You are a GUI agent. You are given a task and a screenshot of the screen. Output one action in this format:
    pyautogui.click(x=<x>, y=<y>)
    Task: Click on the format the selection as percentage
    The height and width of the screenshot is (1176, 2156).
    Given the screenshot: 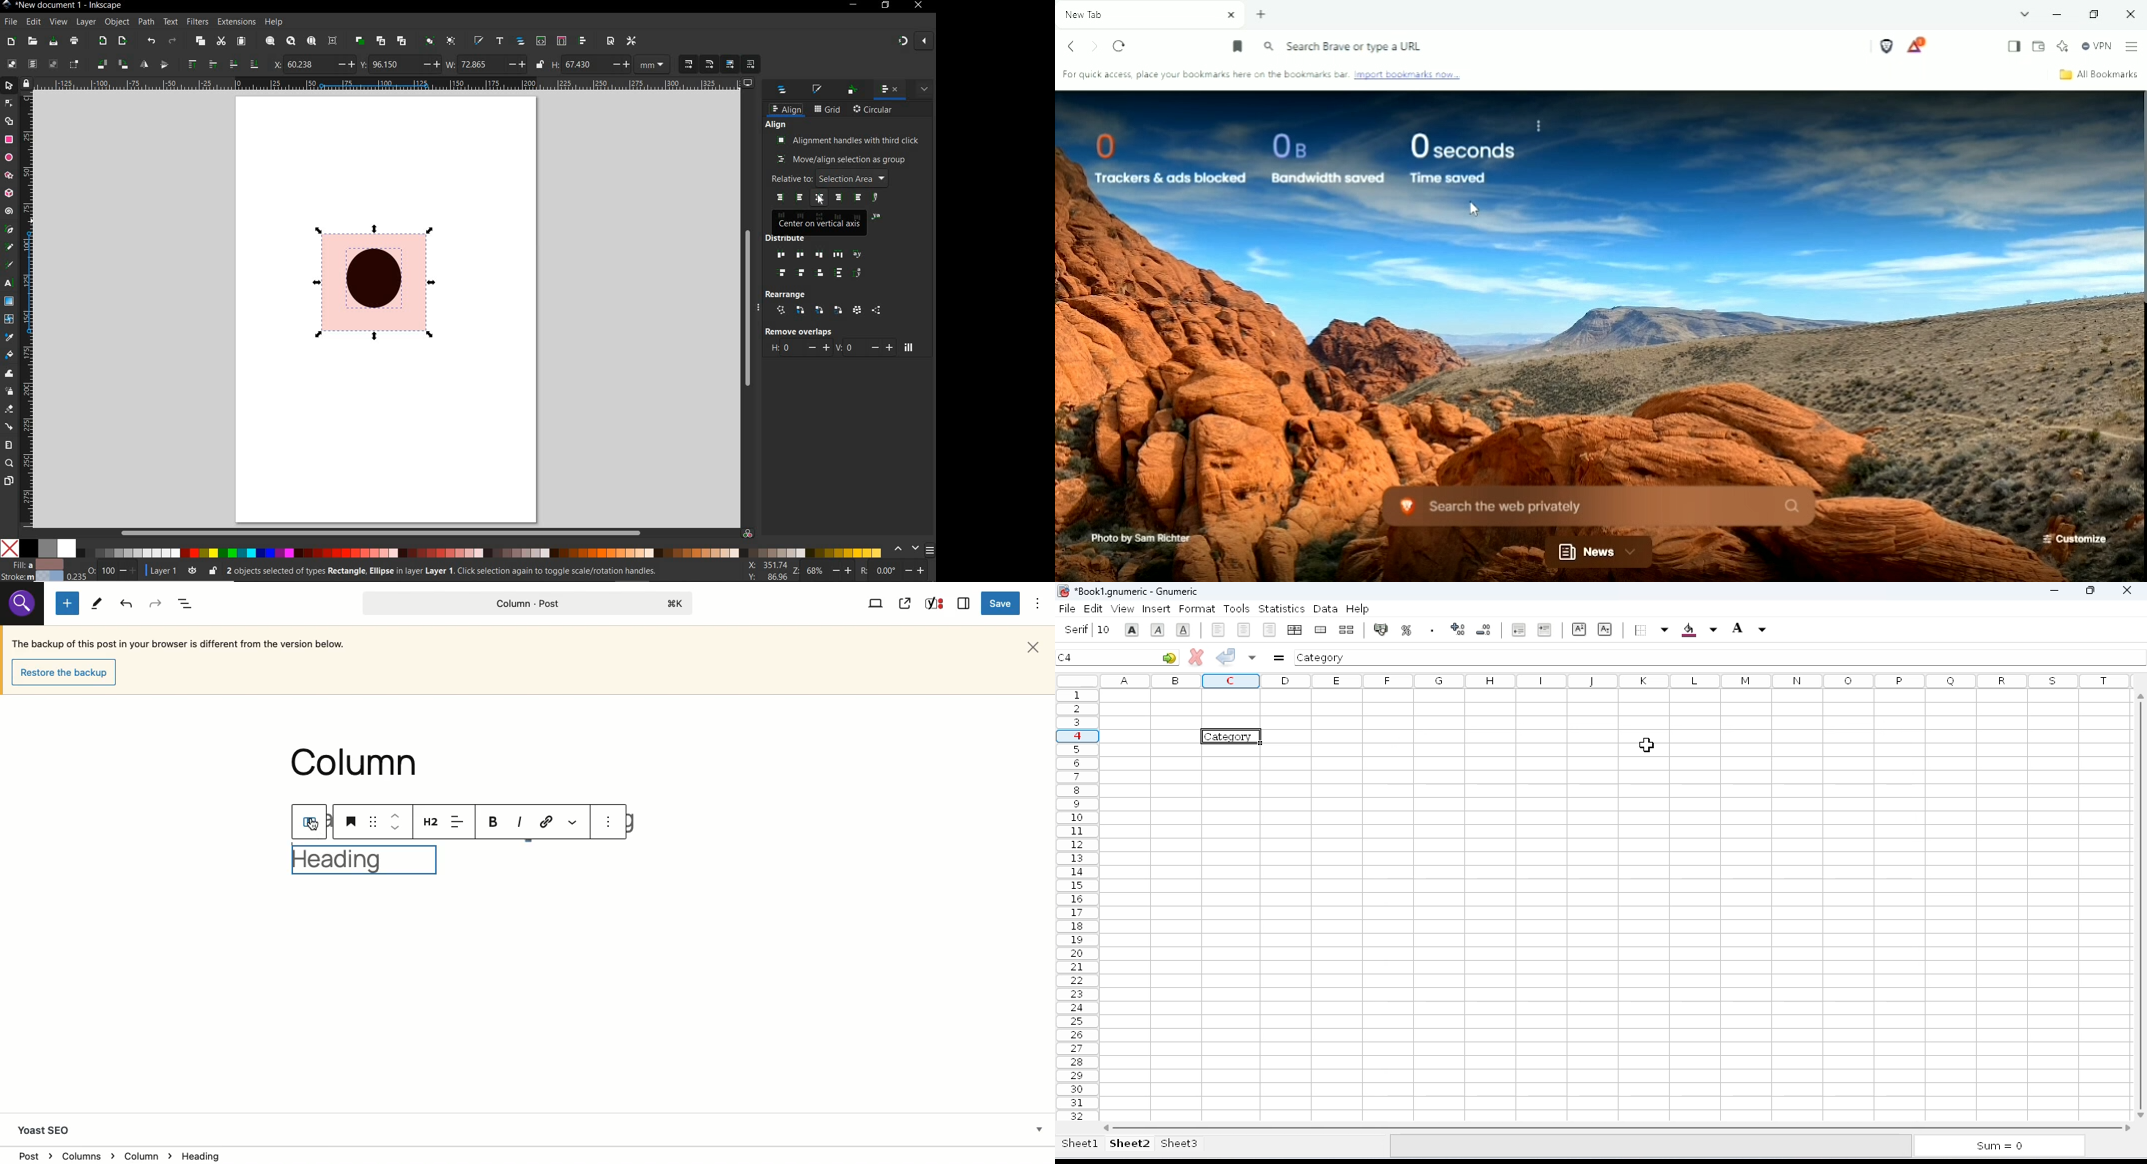 What is the action you would take?
    pyautogui.click(x=1436, y=629)
    